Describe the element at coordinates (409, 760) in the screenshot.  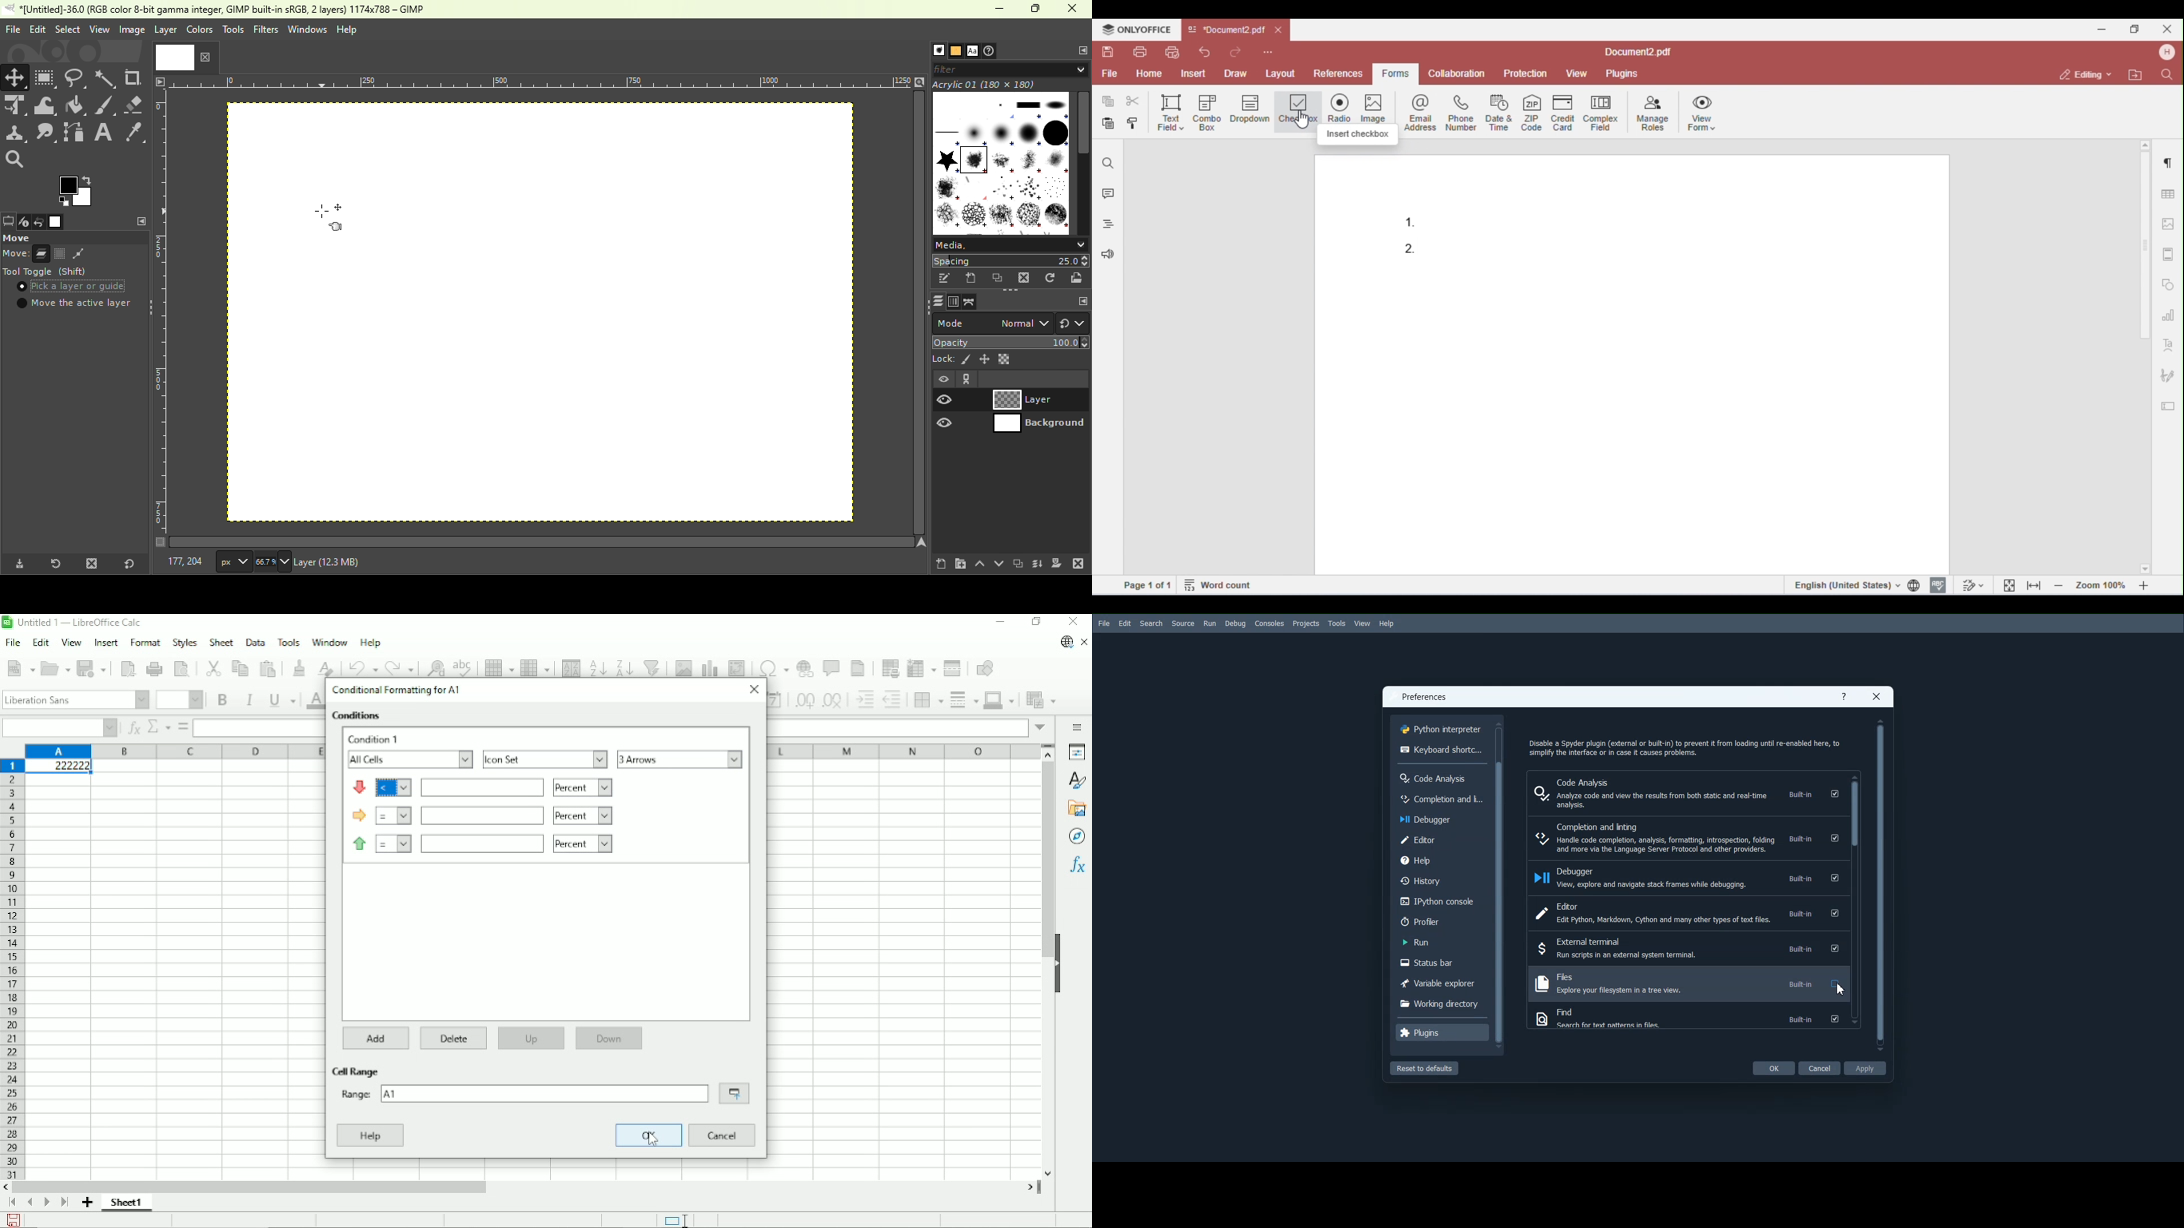
I see `All cells` at that location.